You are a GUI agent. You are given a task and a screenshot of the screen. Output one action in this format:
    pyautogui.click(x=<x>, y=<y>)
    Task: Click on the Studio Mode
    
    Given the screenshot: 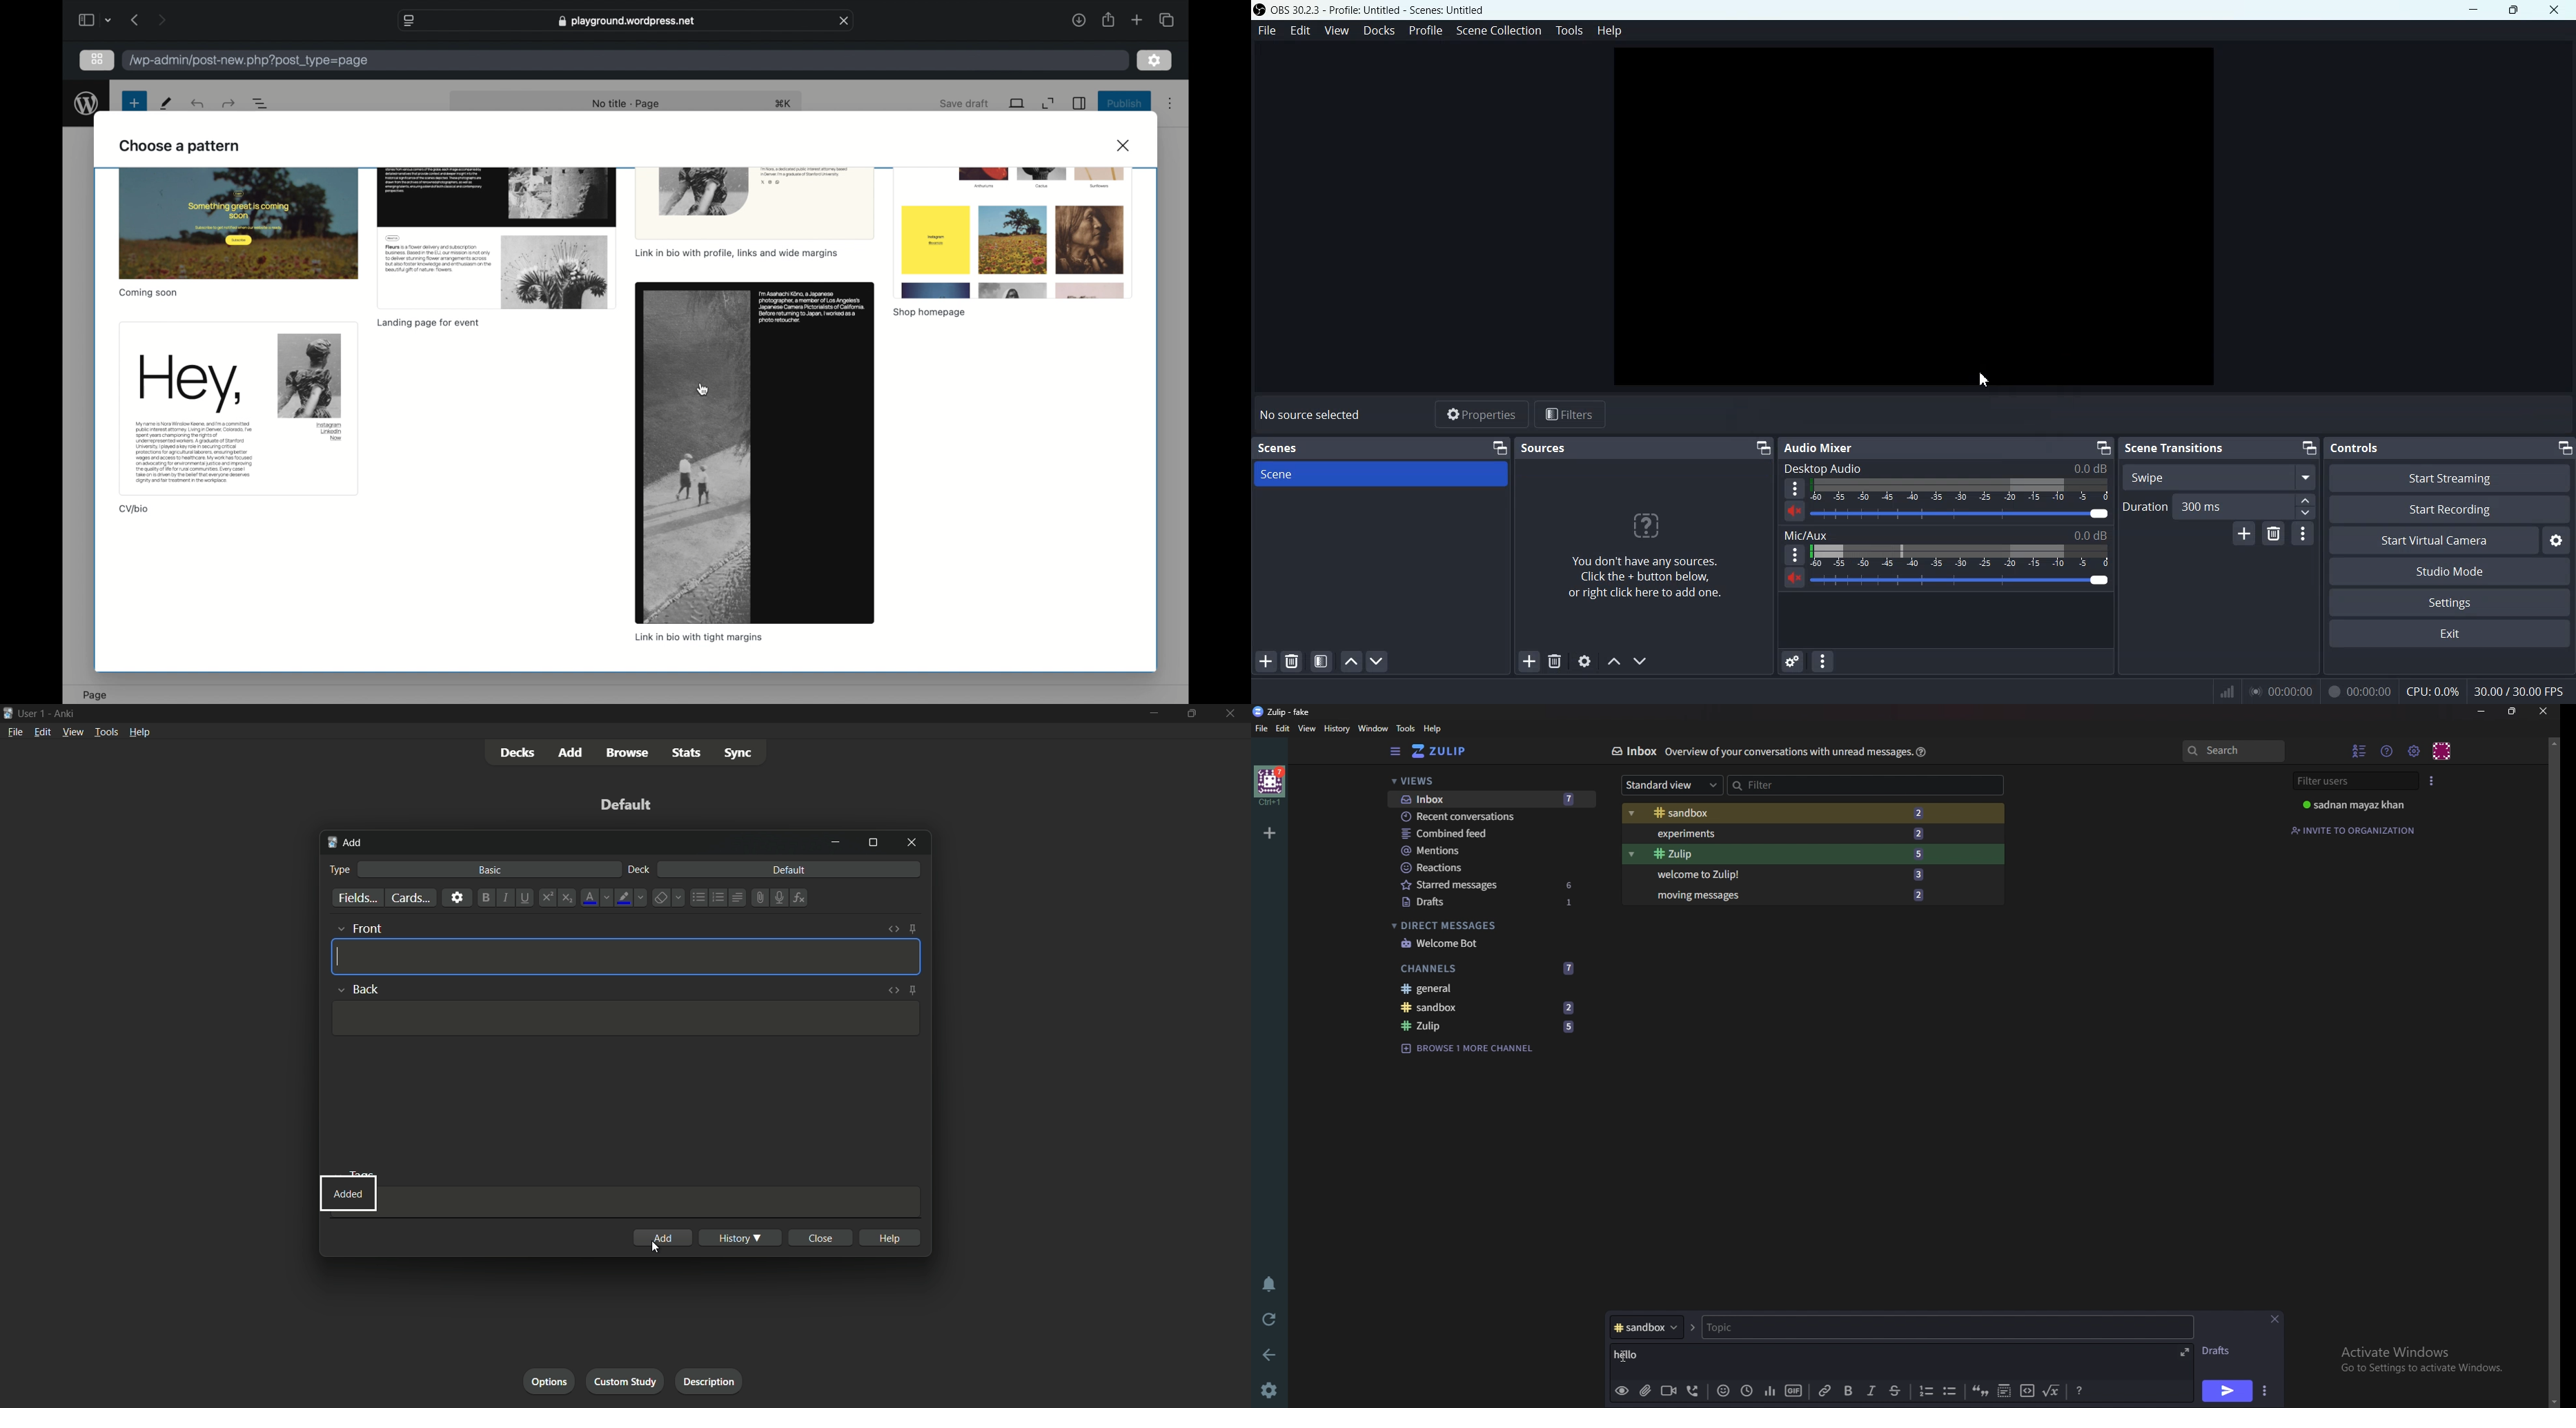 What is the action you would take?
    pyautogui.click(x=2451, y=572)
    